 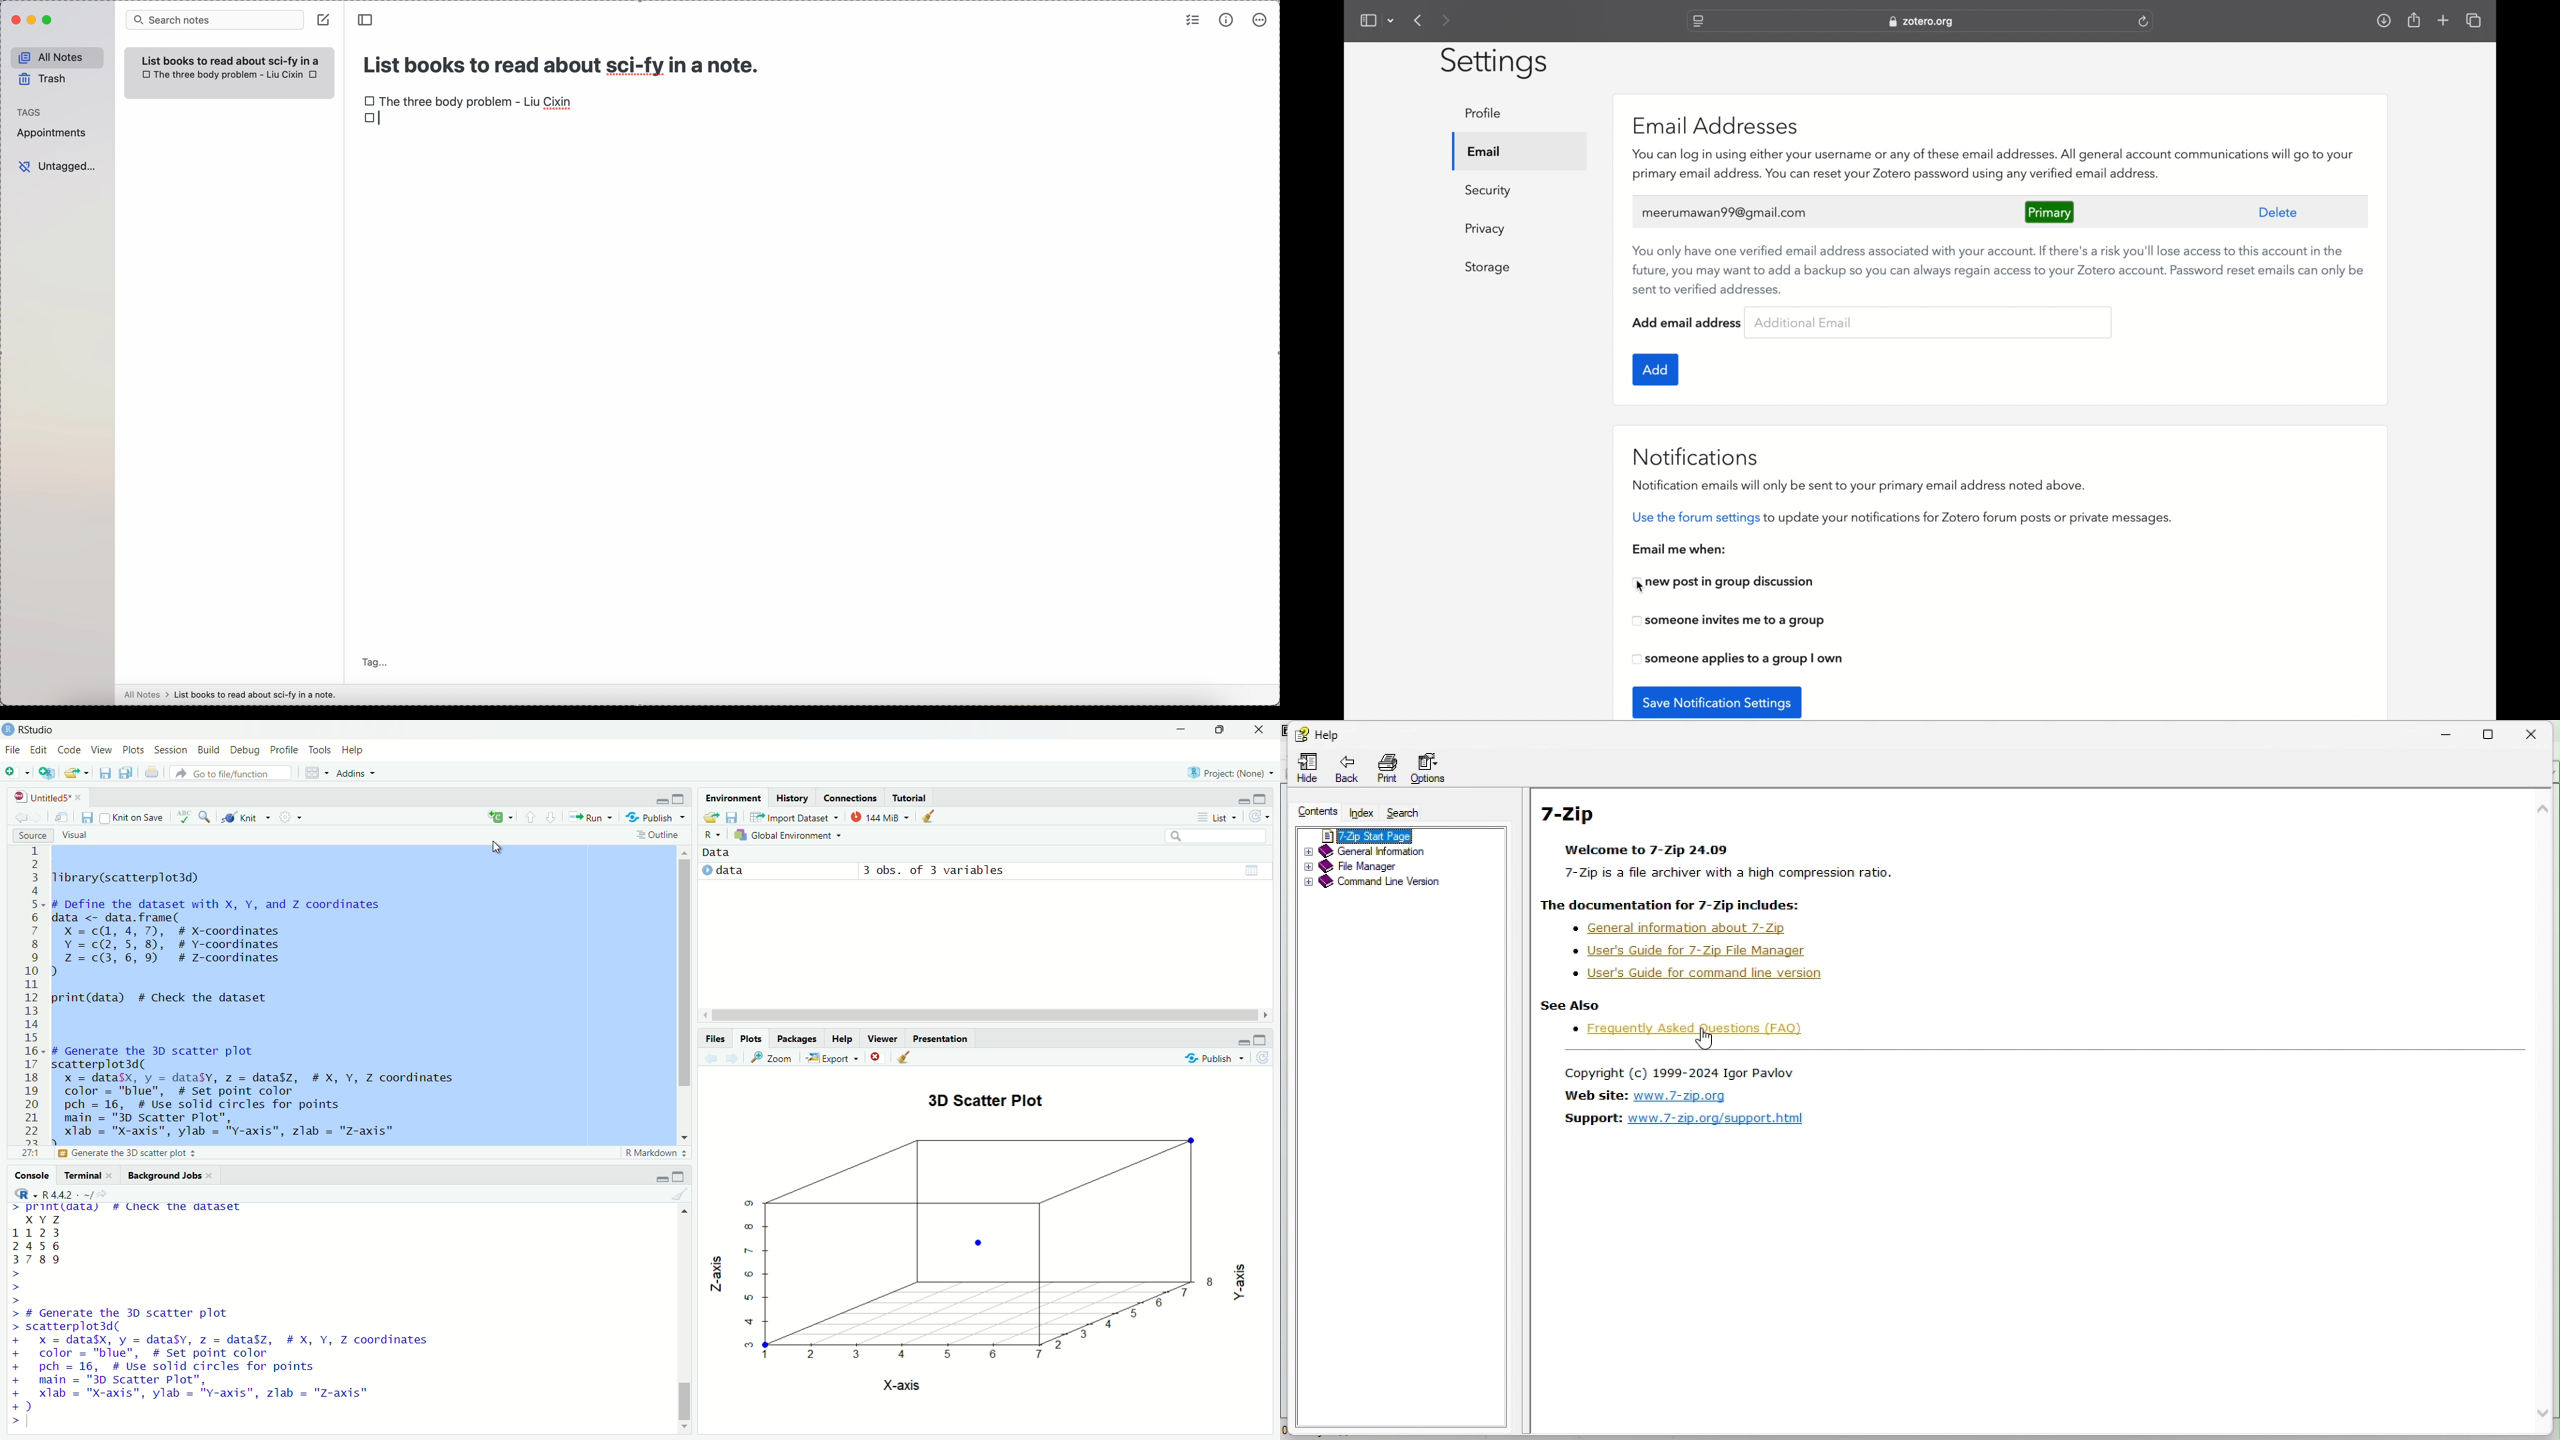 What do you see at coordinates (128, 1209) in the screenshot?
I see `> print(data) # Check the dataset` at bounding box center [128, 1209].